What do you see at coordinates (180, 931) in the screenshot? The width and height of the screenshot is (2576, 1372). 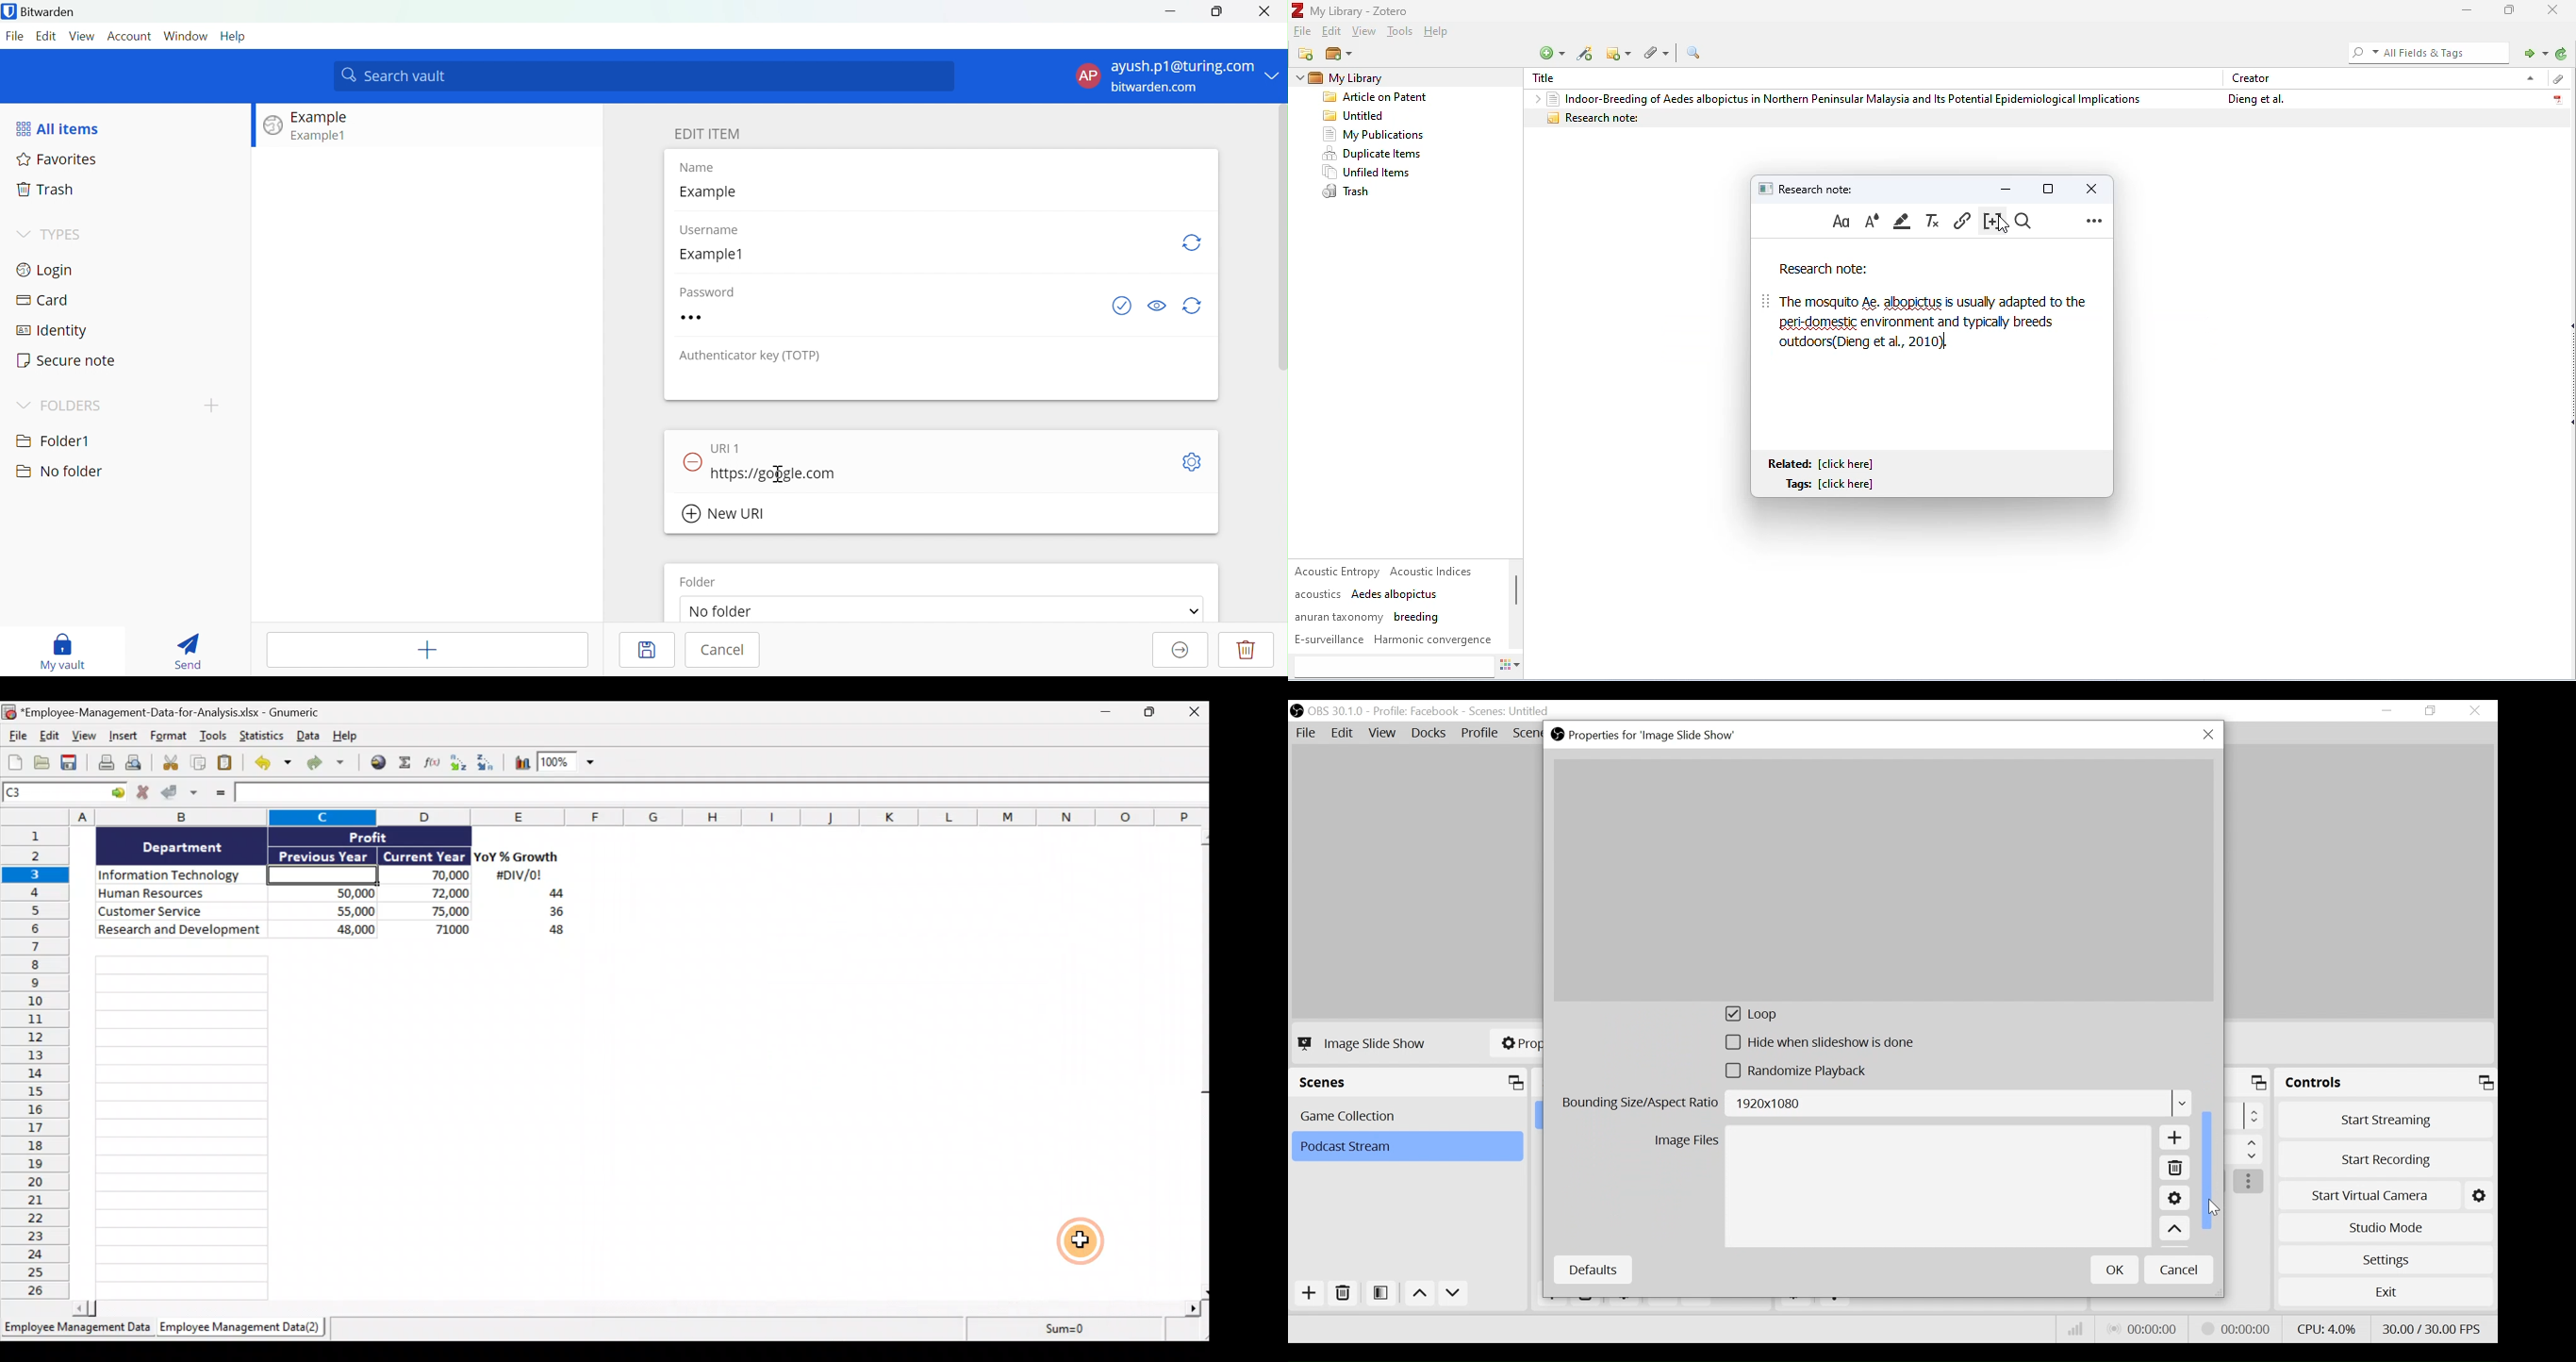 I see `Research and development` at bounding box center [180, 931].